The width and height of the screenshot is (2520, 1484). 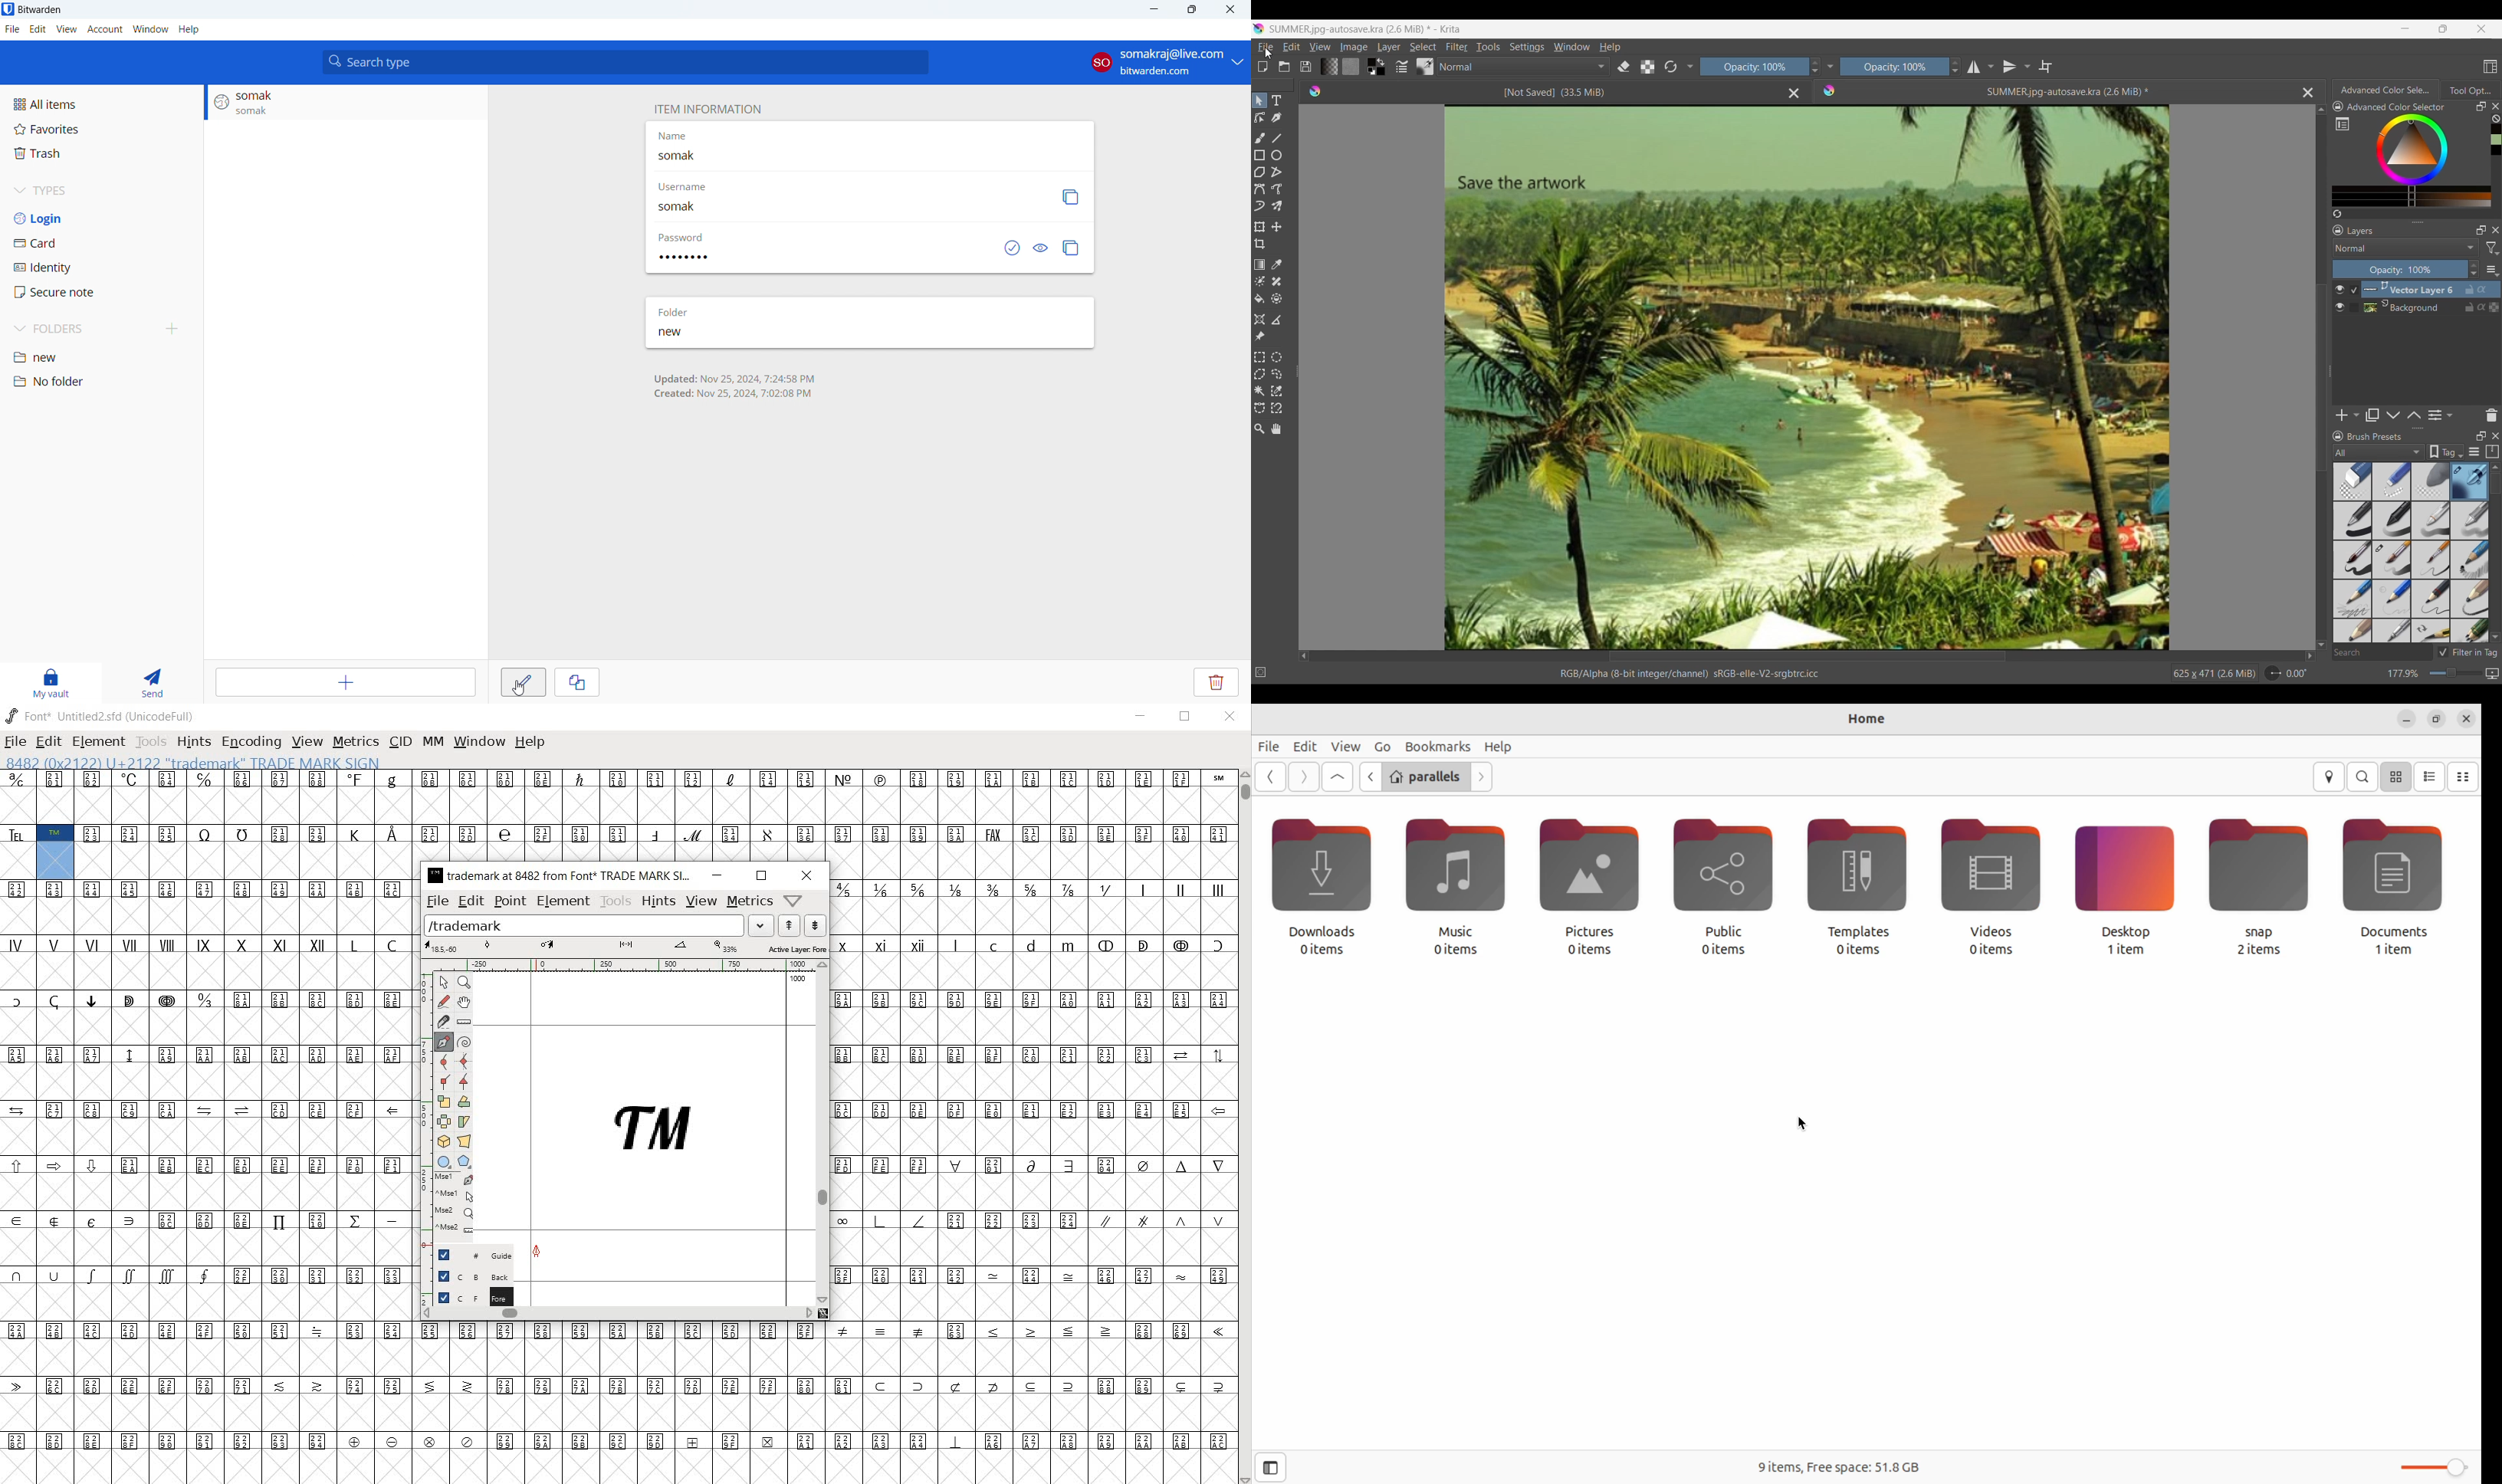 What do you see at coordinates (102, 382) in the screenshot?
I see `no folder` at bounding box center [102, 382].